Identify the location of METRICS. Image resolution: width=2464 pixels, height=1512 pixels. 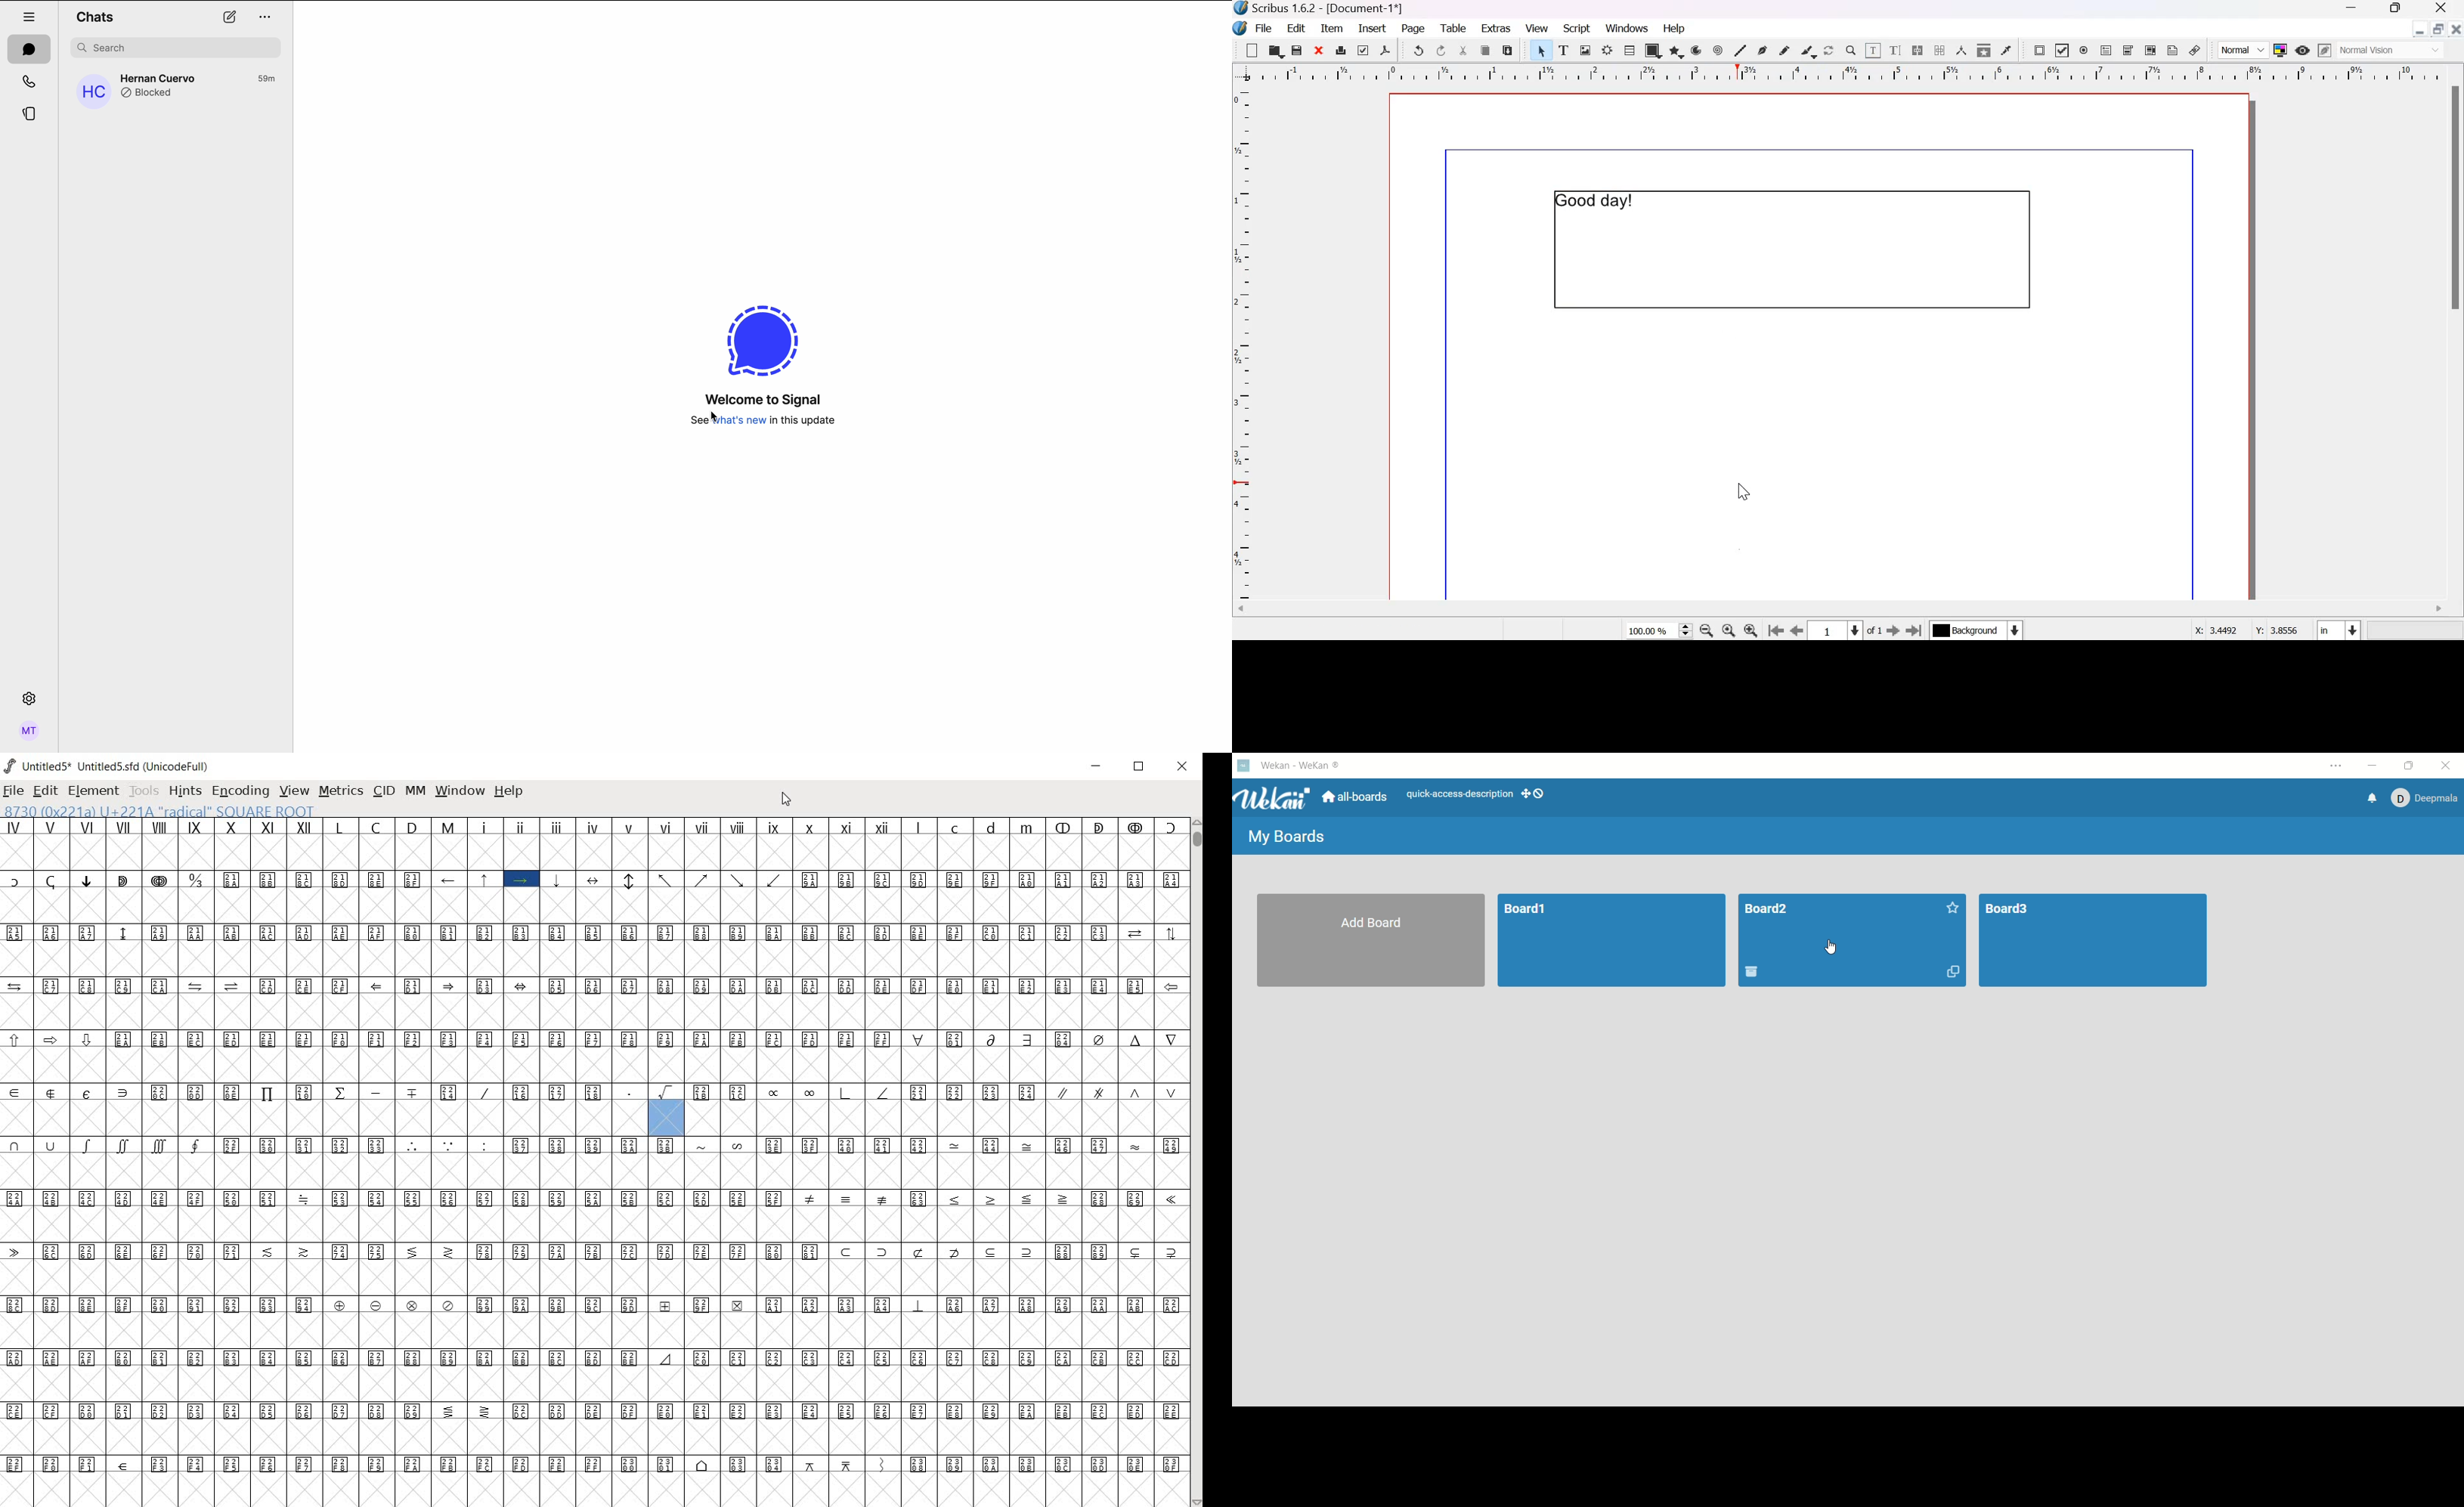
(339, 792).